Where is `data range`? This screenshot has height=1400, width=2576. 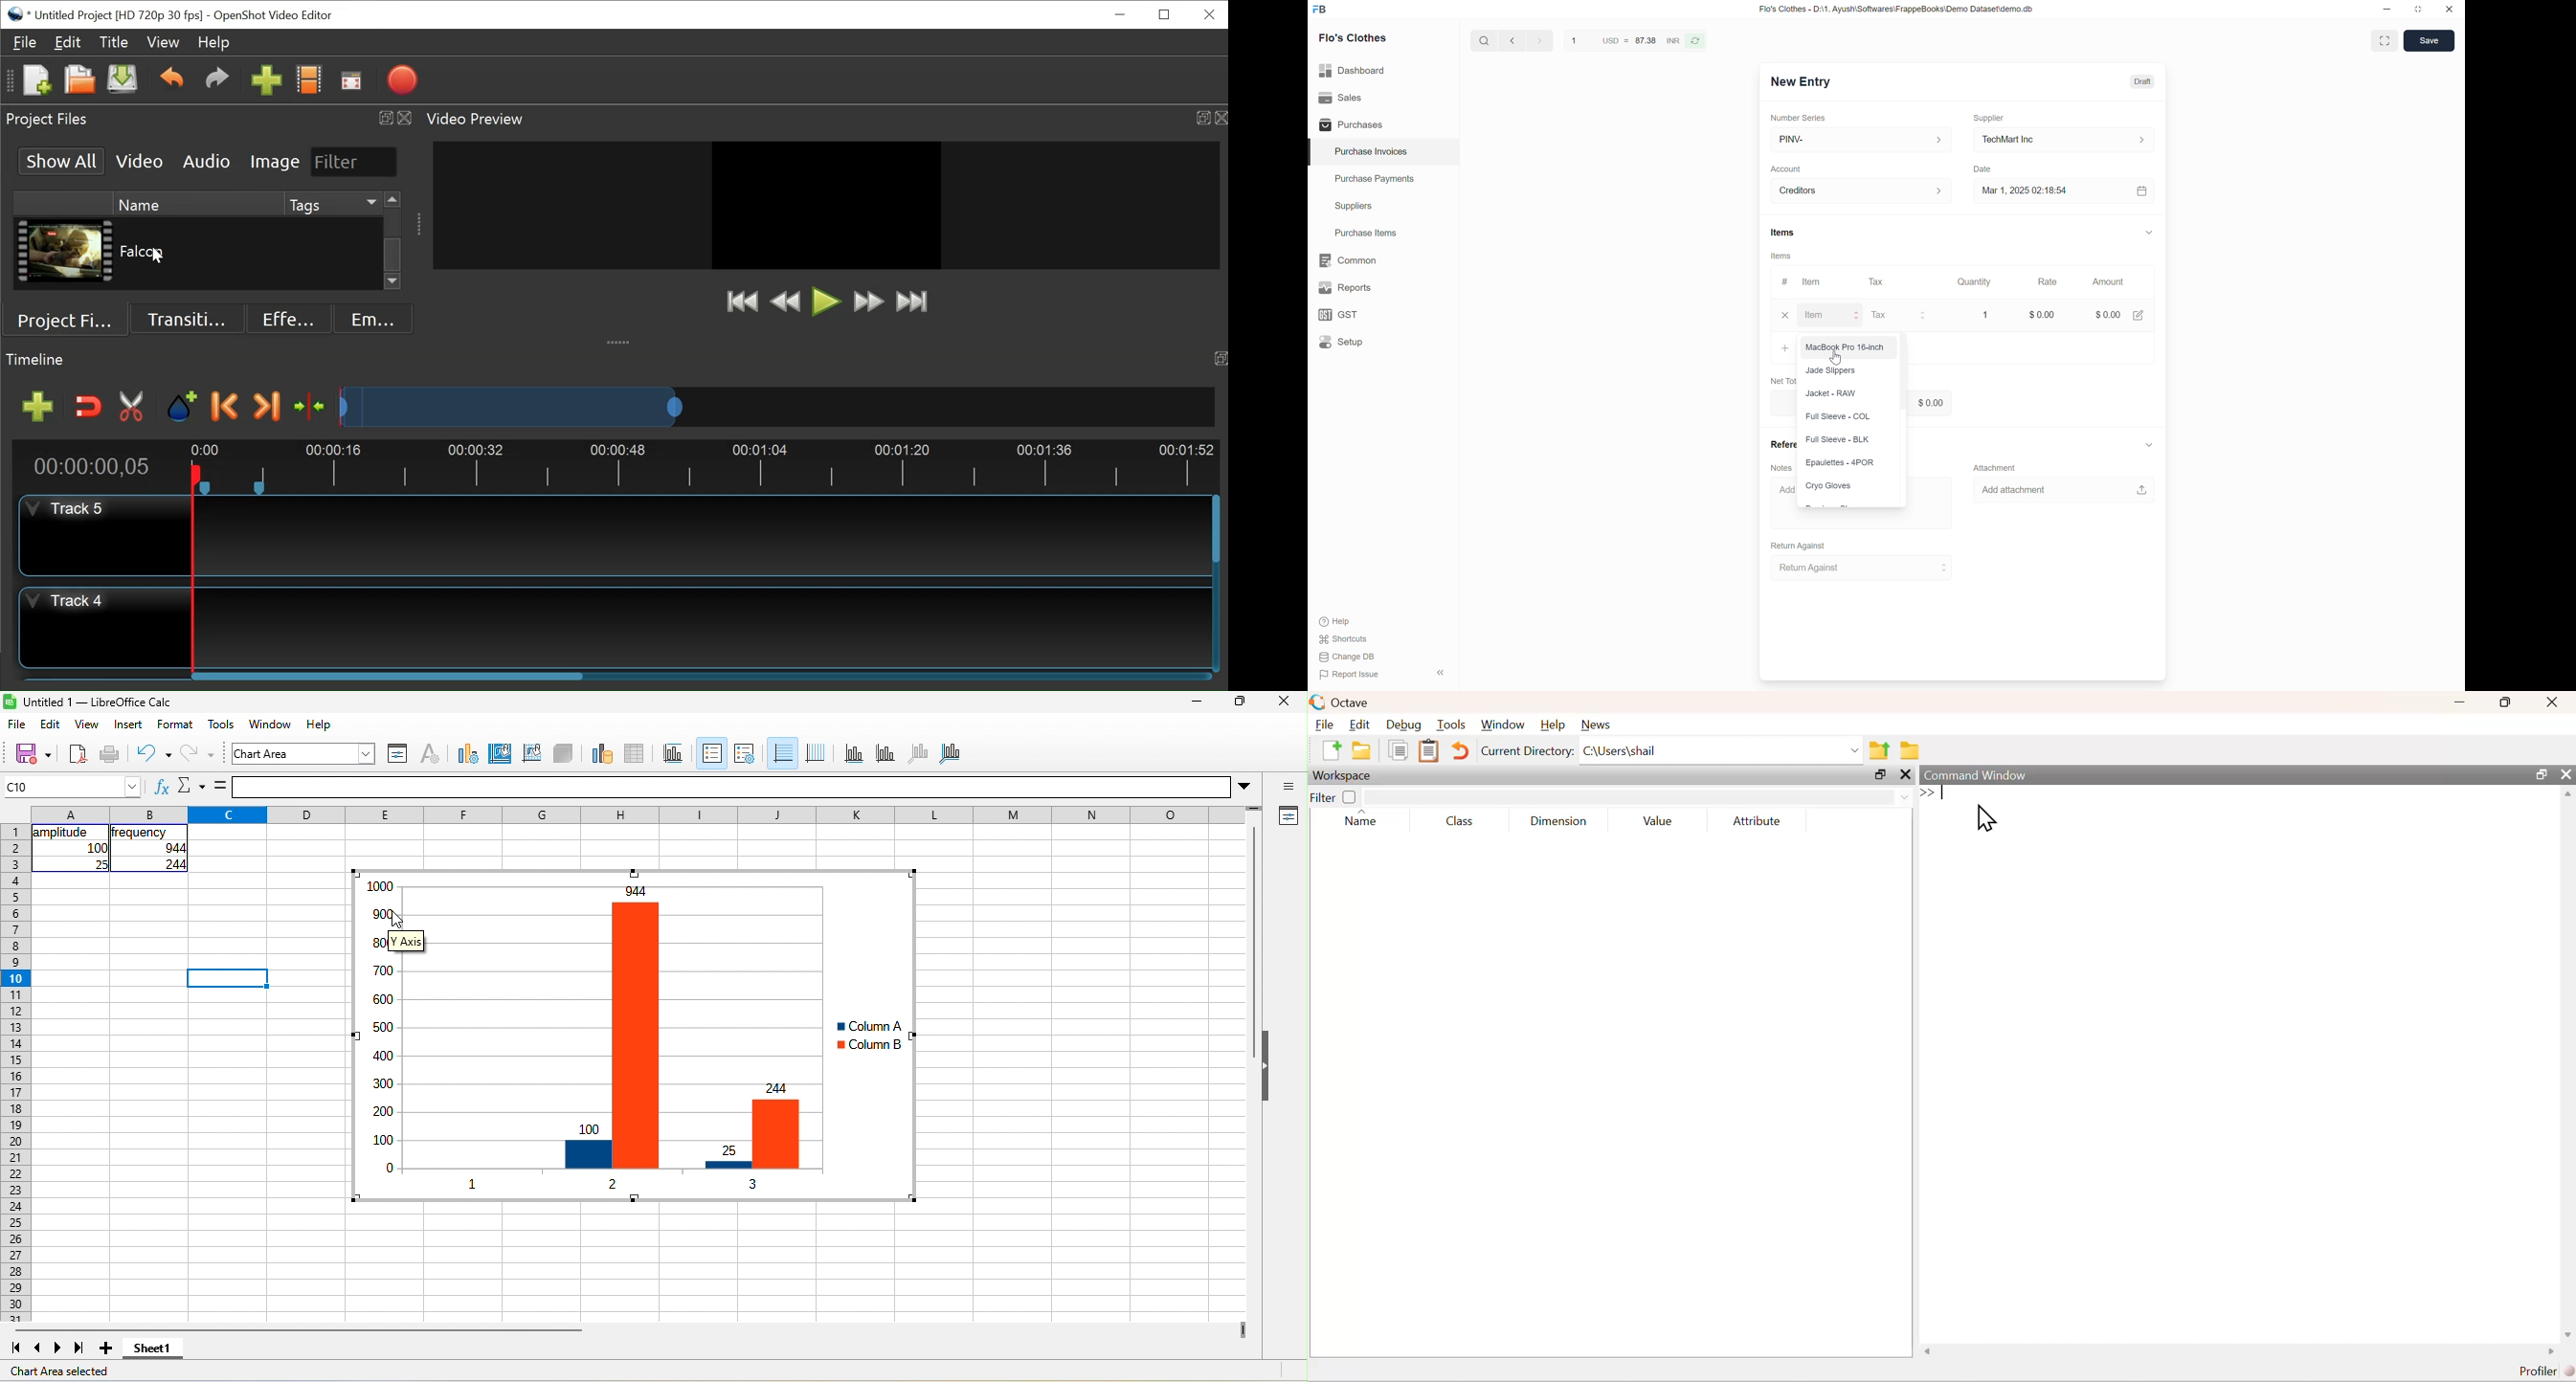 data range is located at coordinates (599, 752).